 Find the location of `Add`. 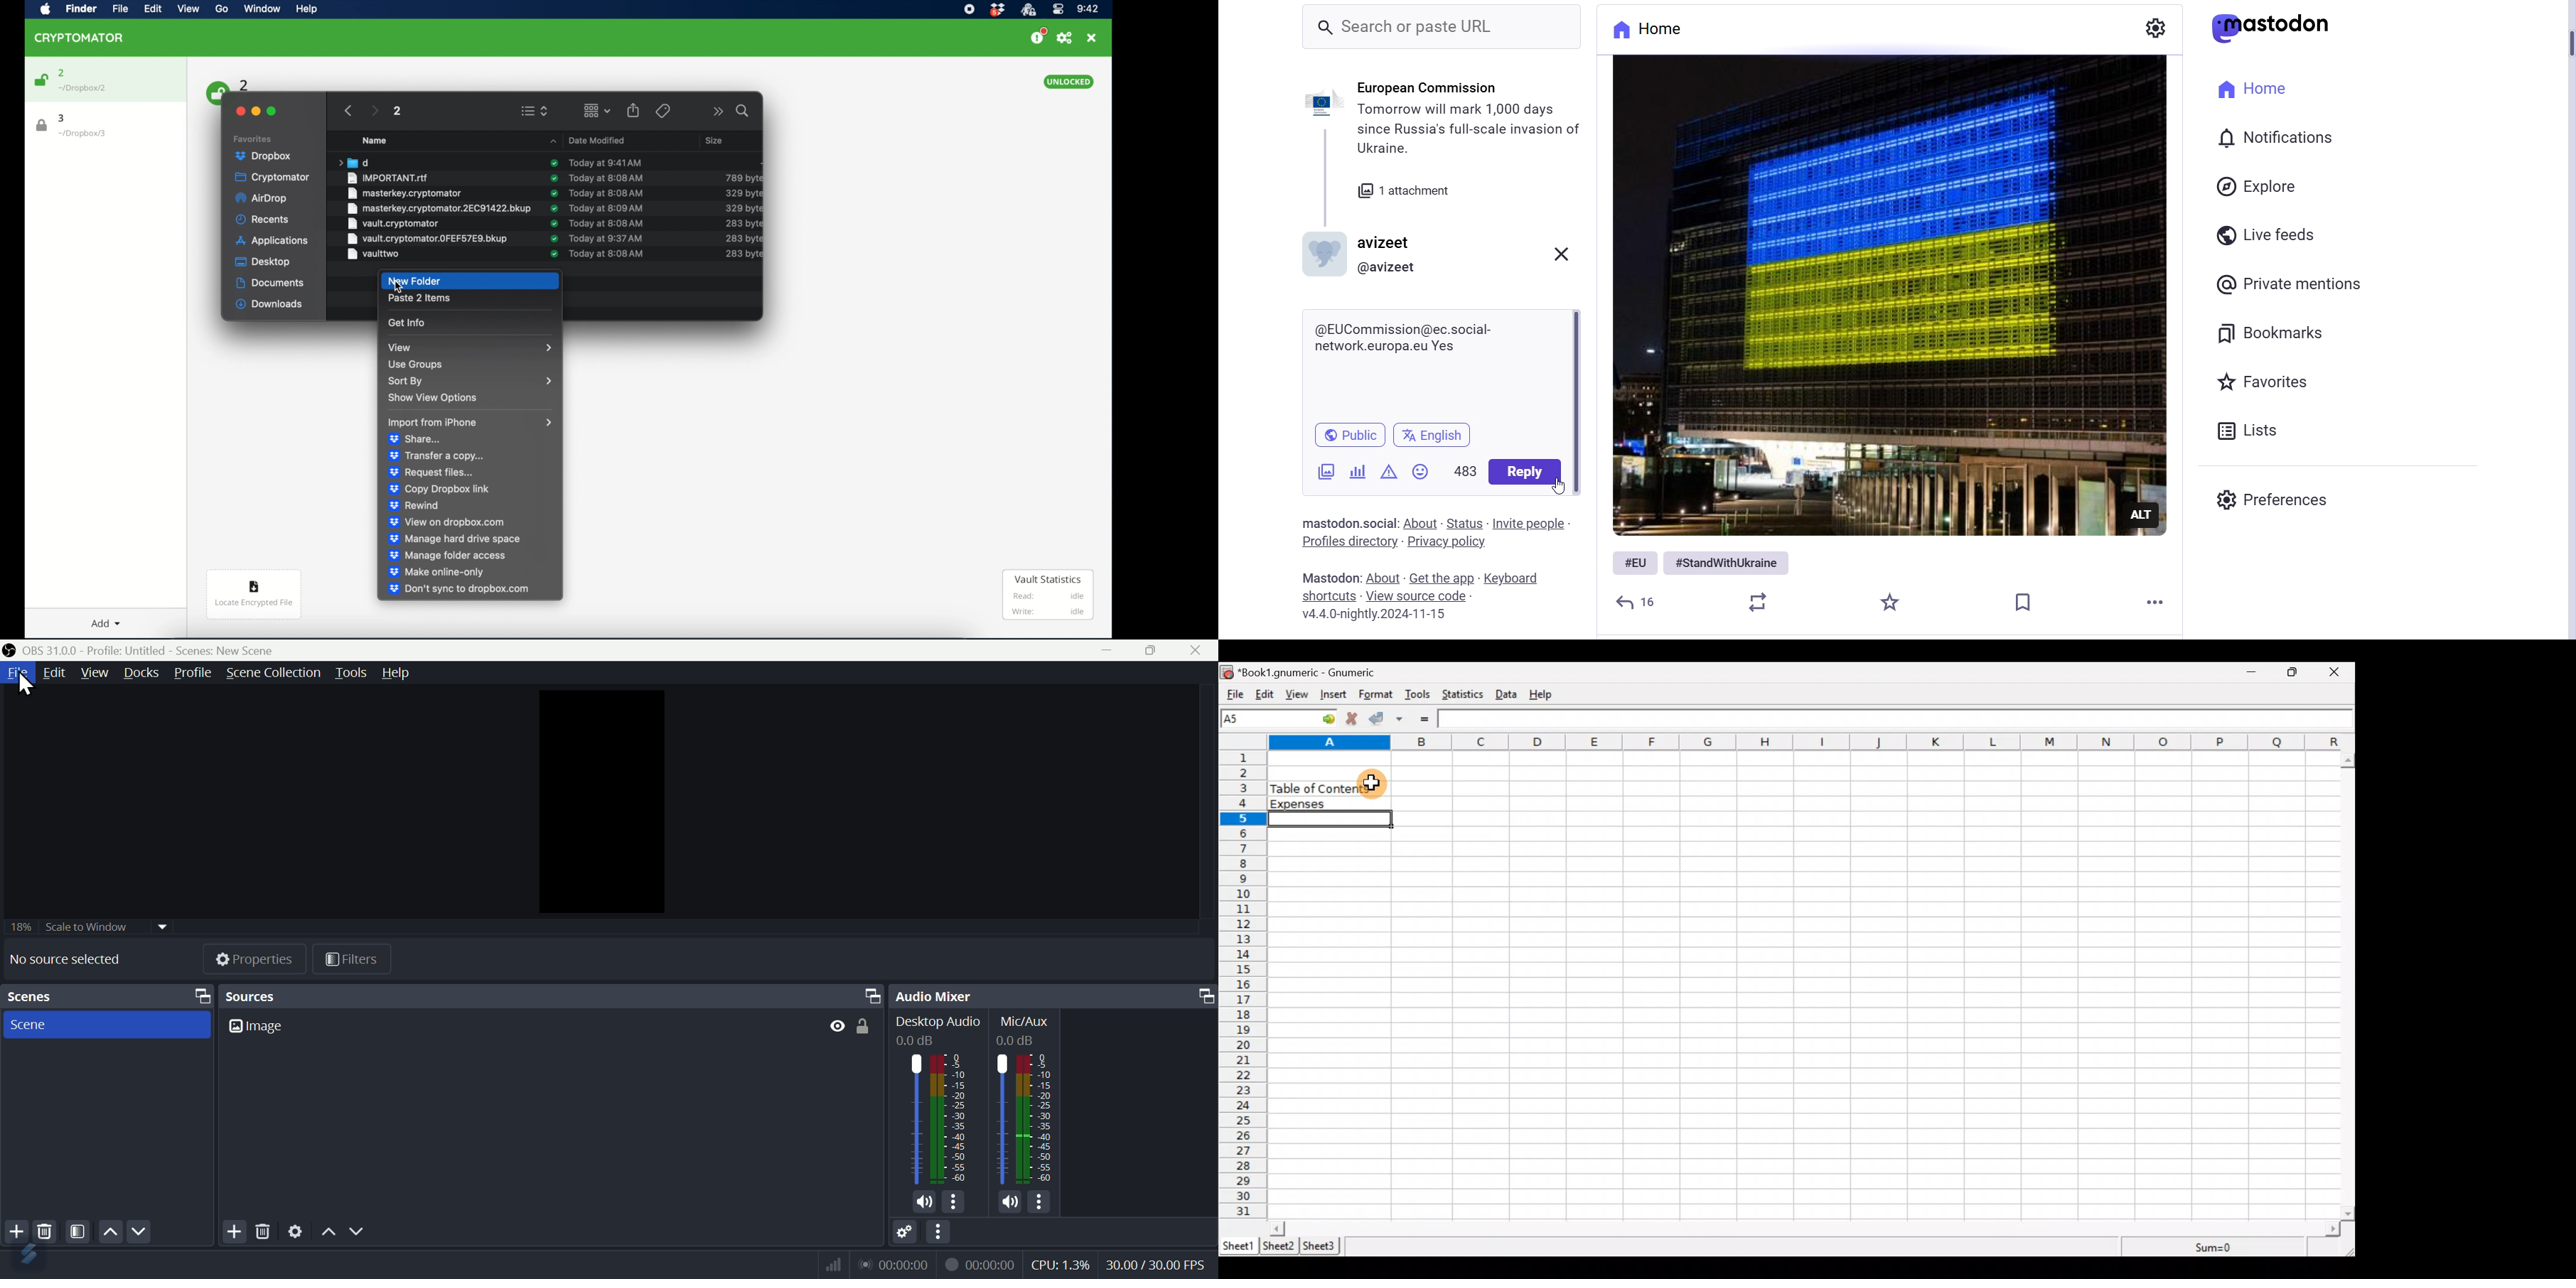

Add is located at coordinates (236, 1231).